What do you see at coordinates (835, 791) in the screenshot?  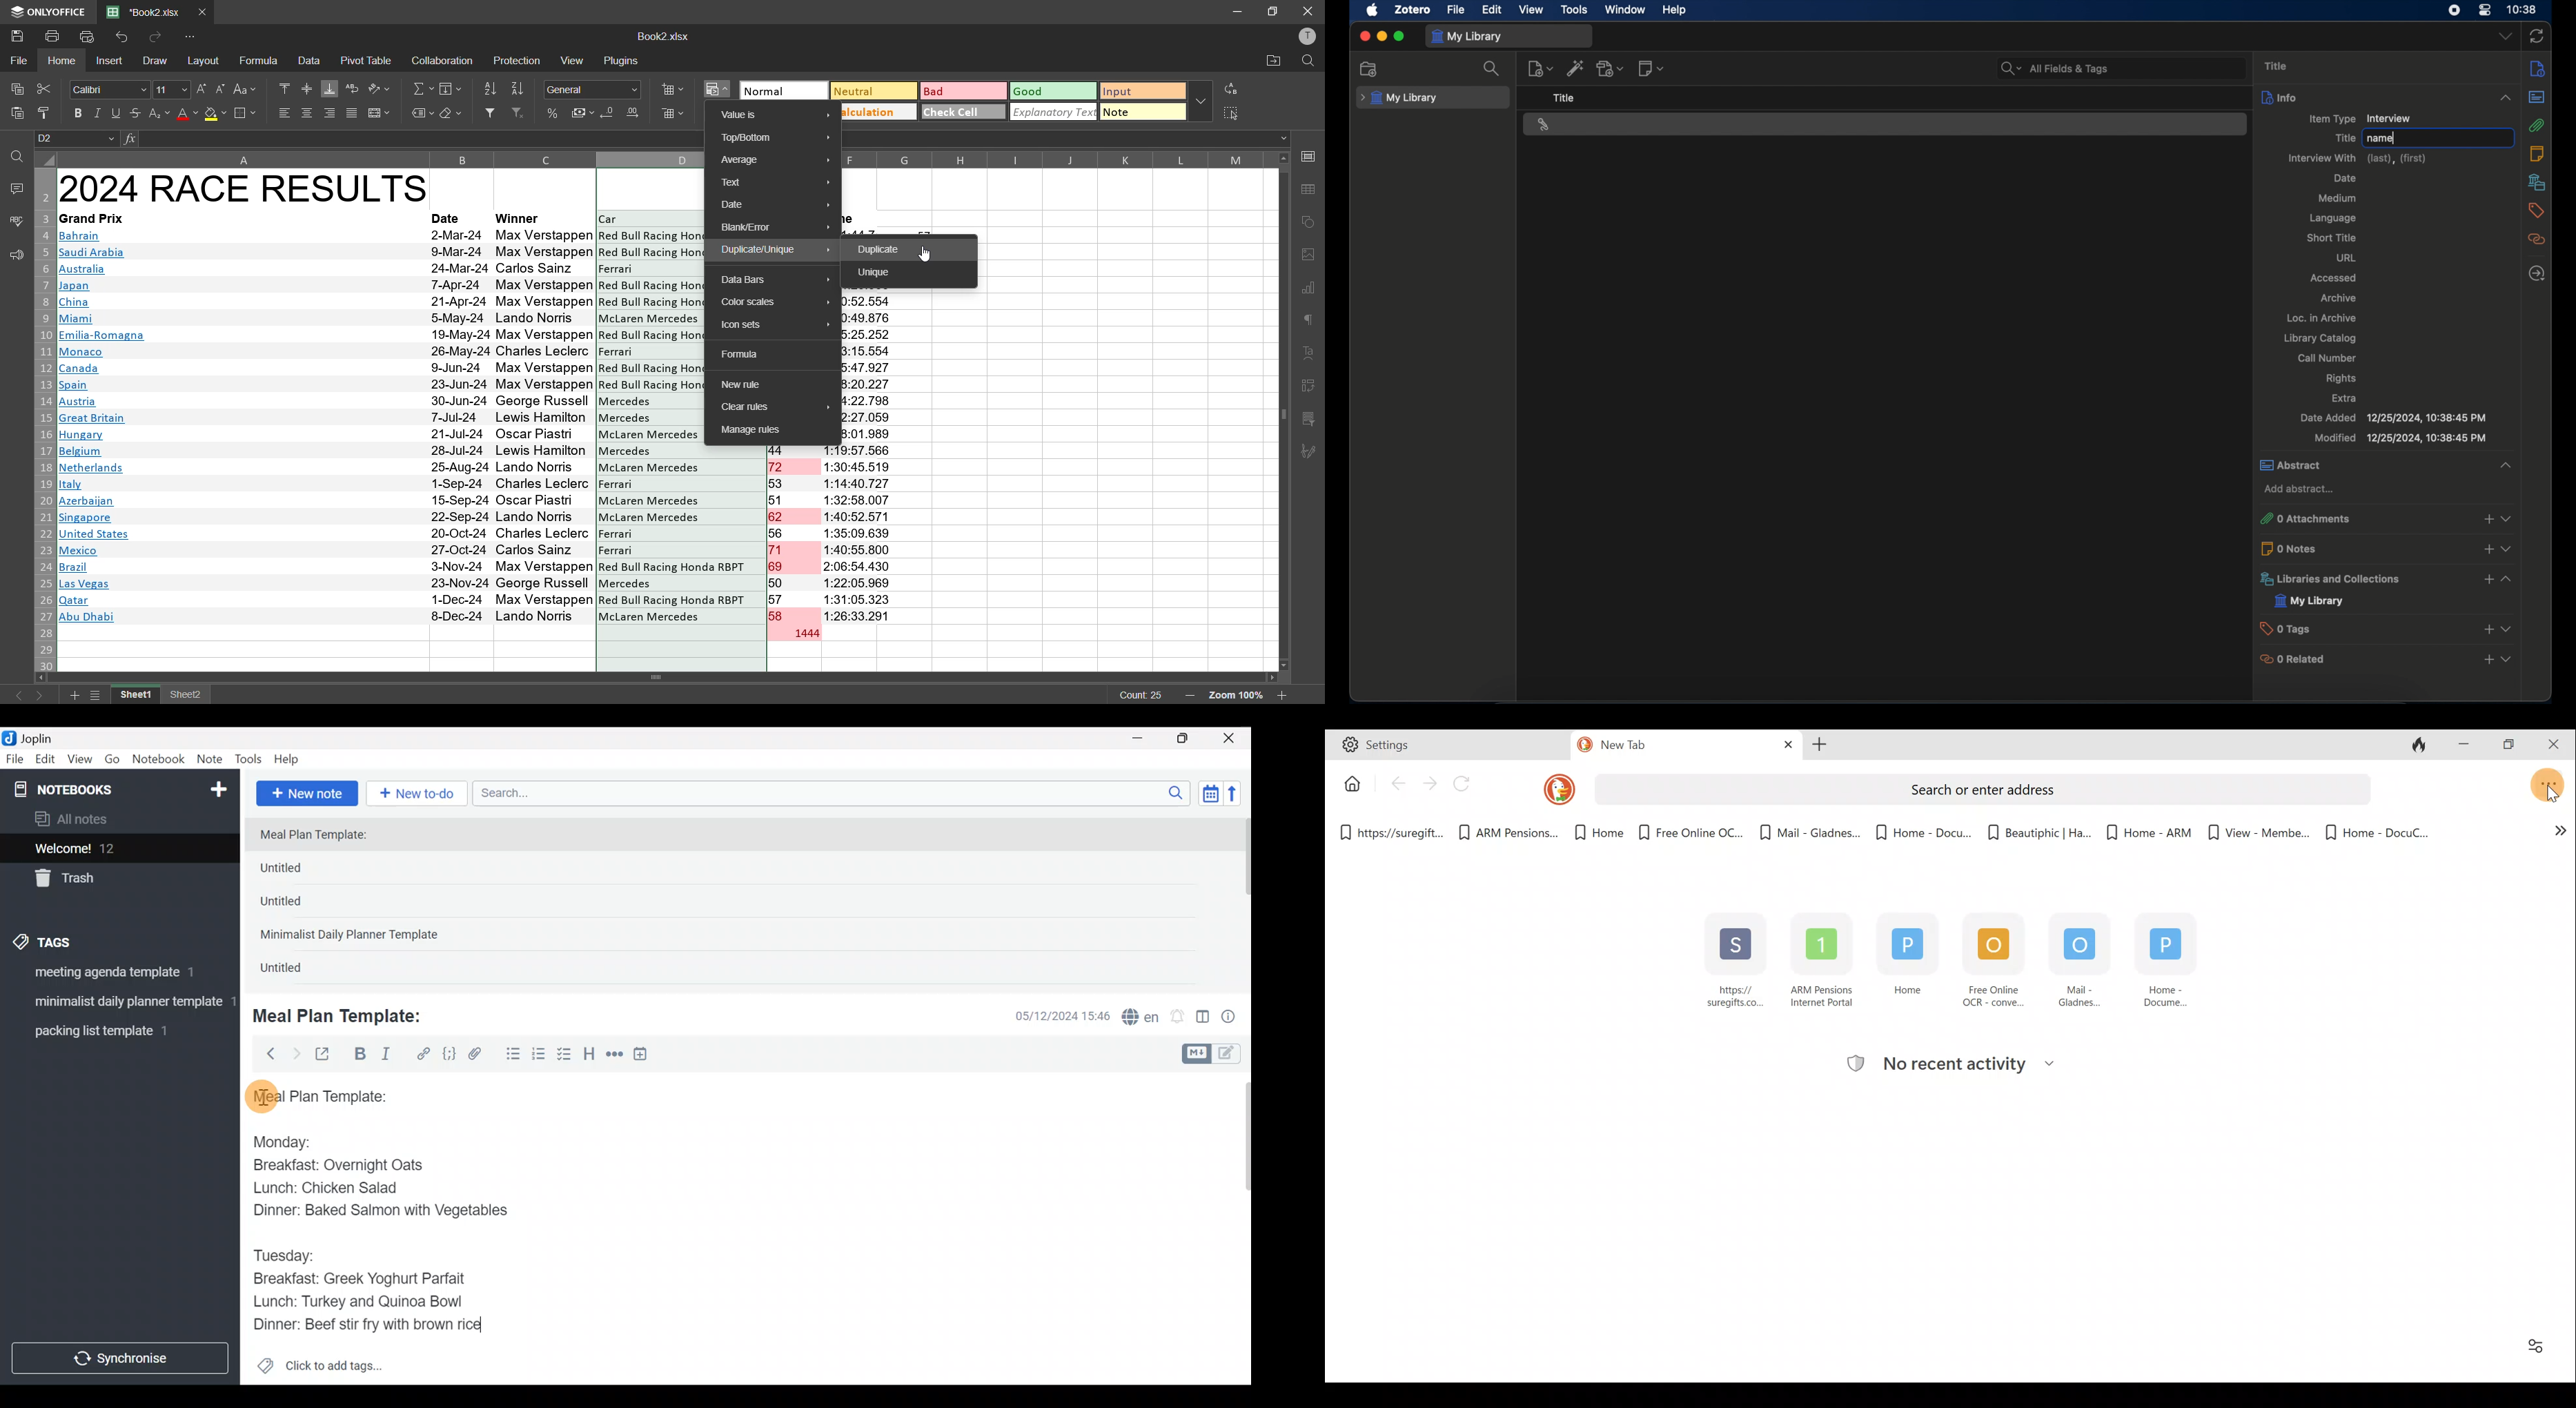 I see `Search bar` at bounding box center [835, 791].